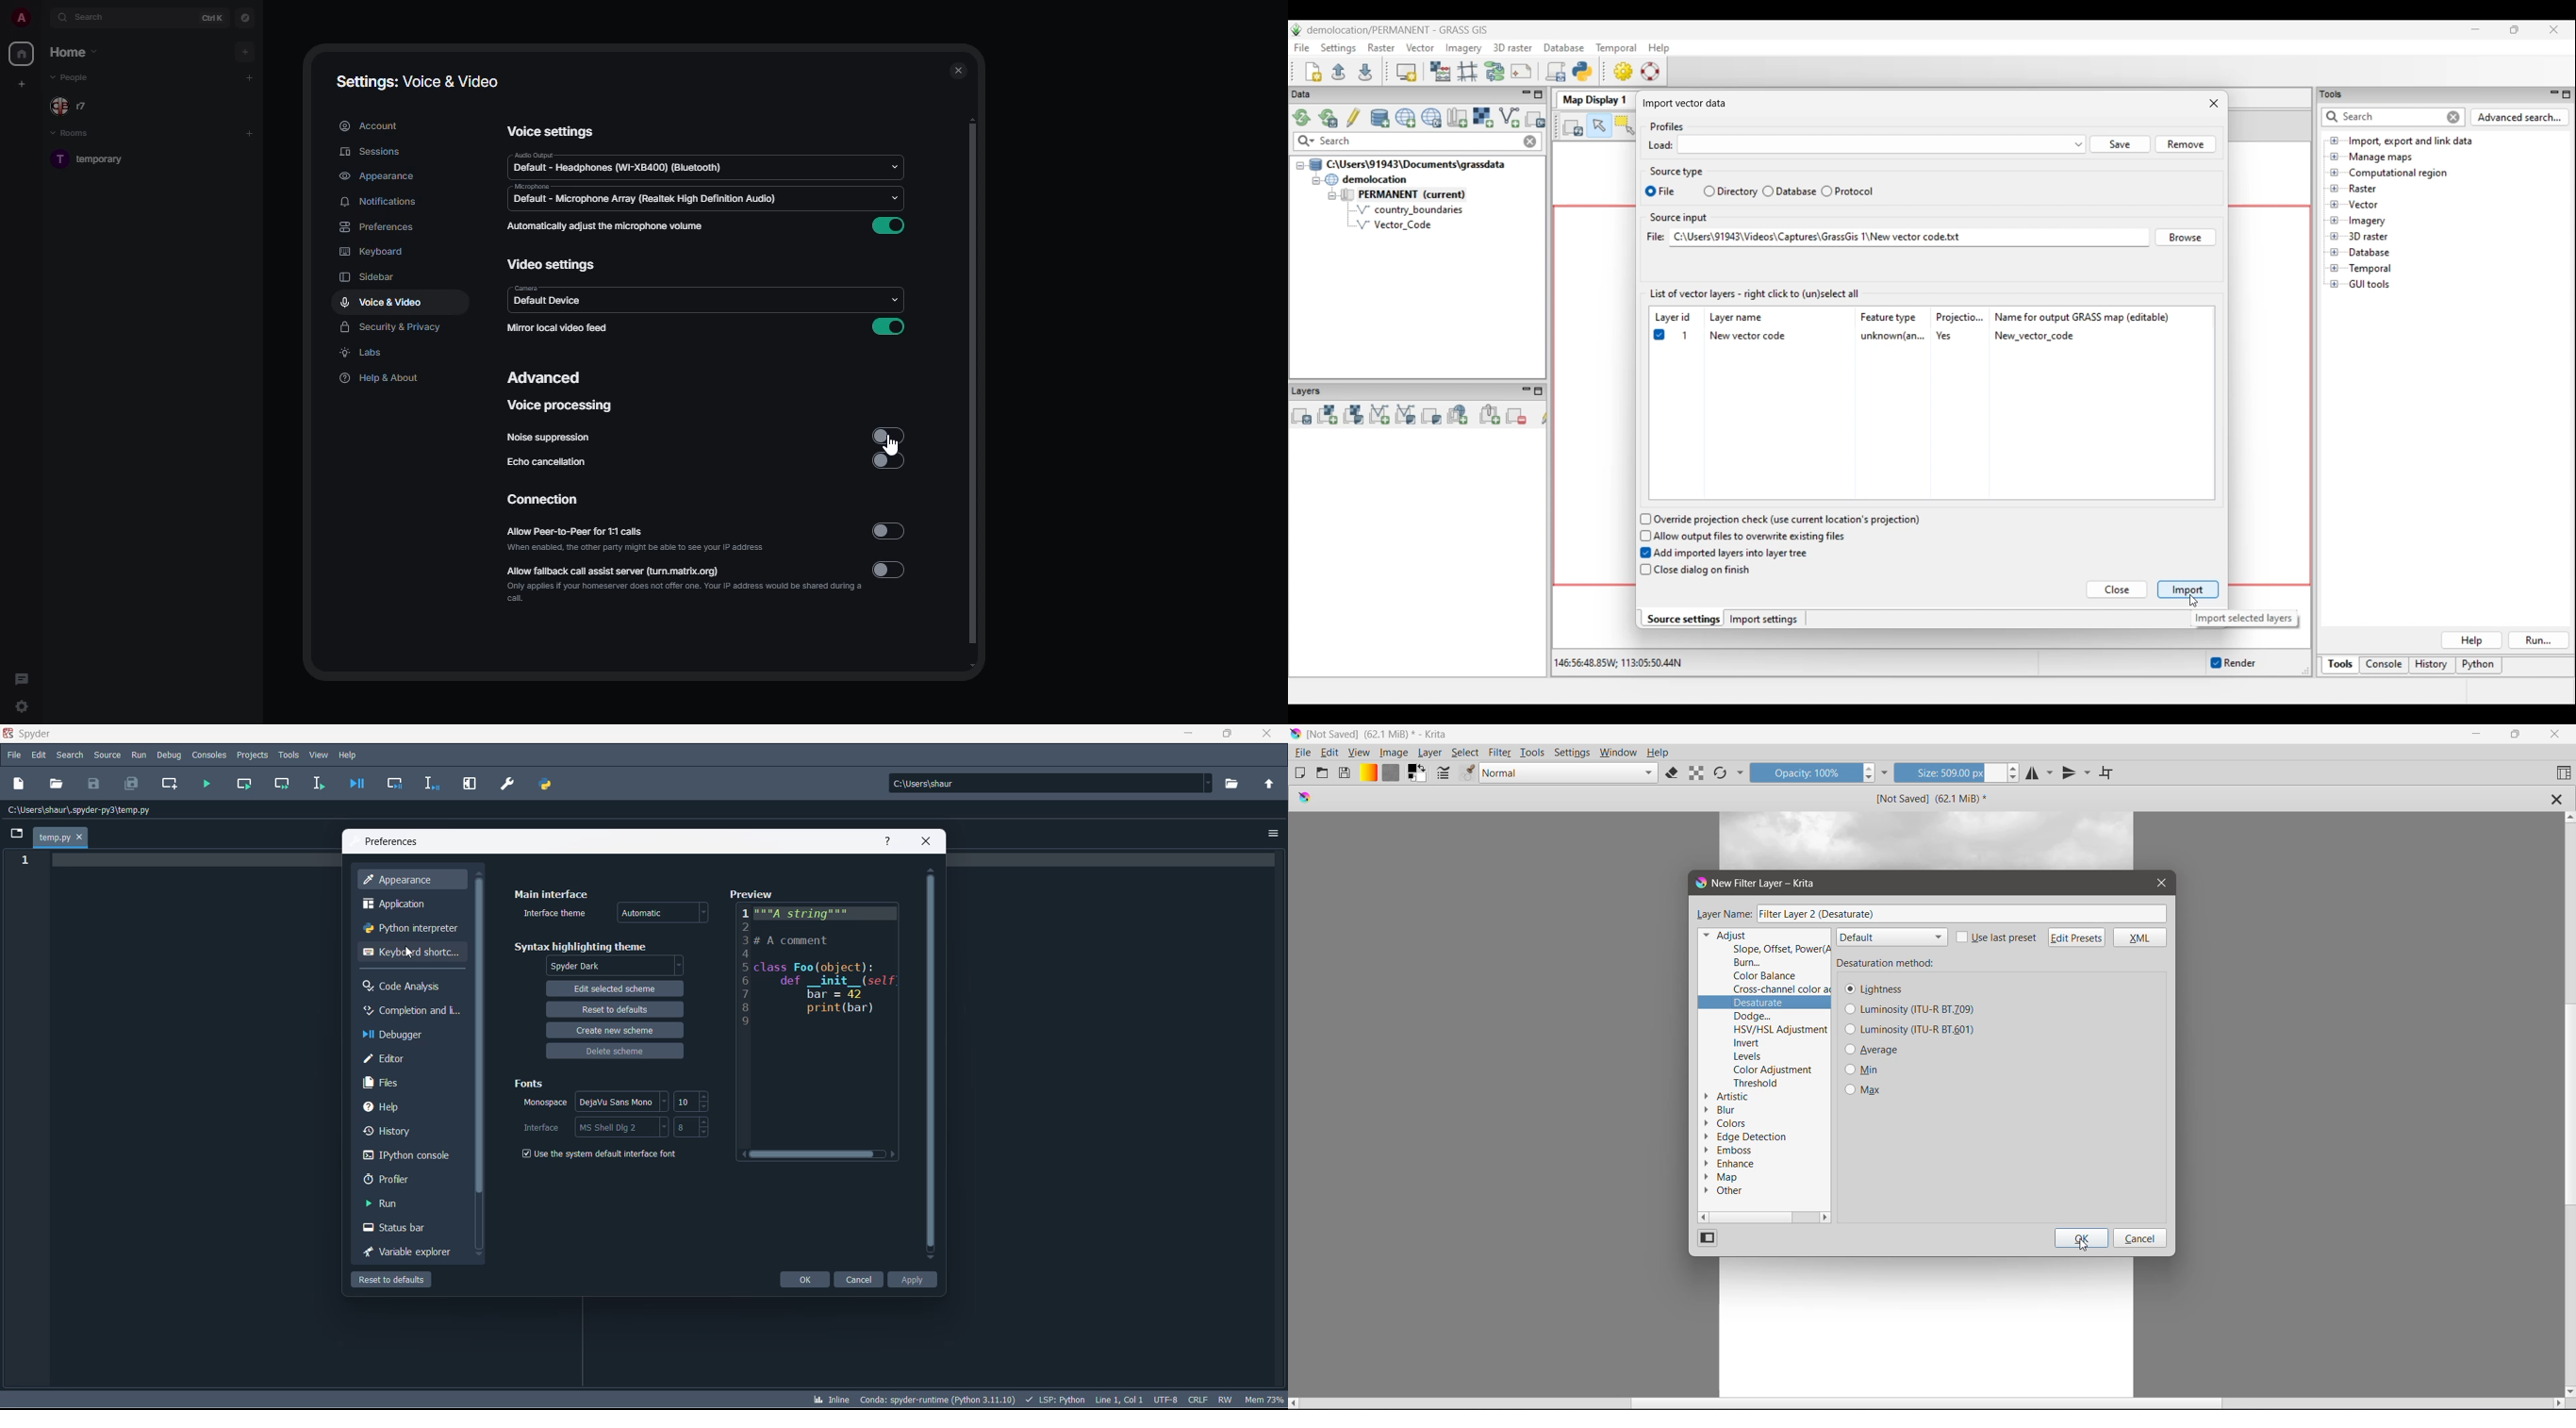 Image resolution: width=2576 pixels, height=1428 pixels. Describe the element at coordinates (739, 1156) in the screenshot. I see `move left` at that location.